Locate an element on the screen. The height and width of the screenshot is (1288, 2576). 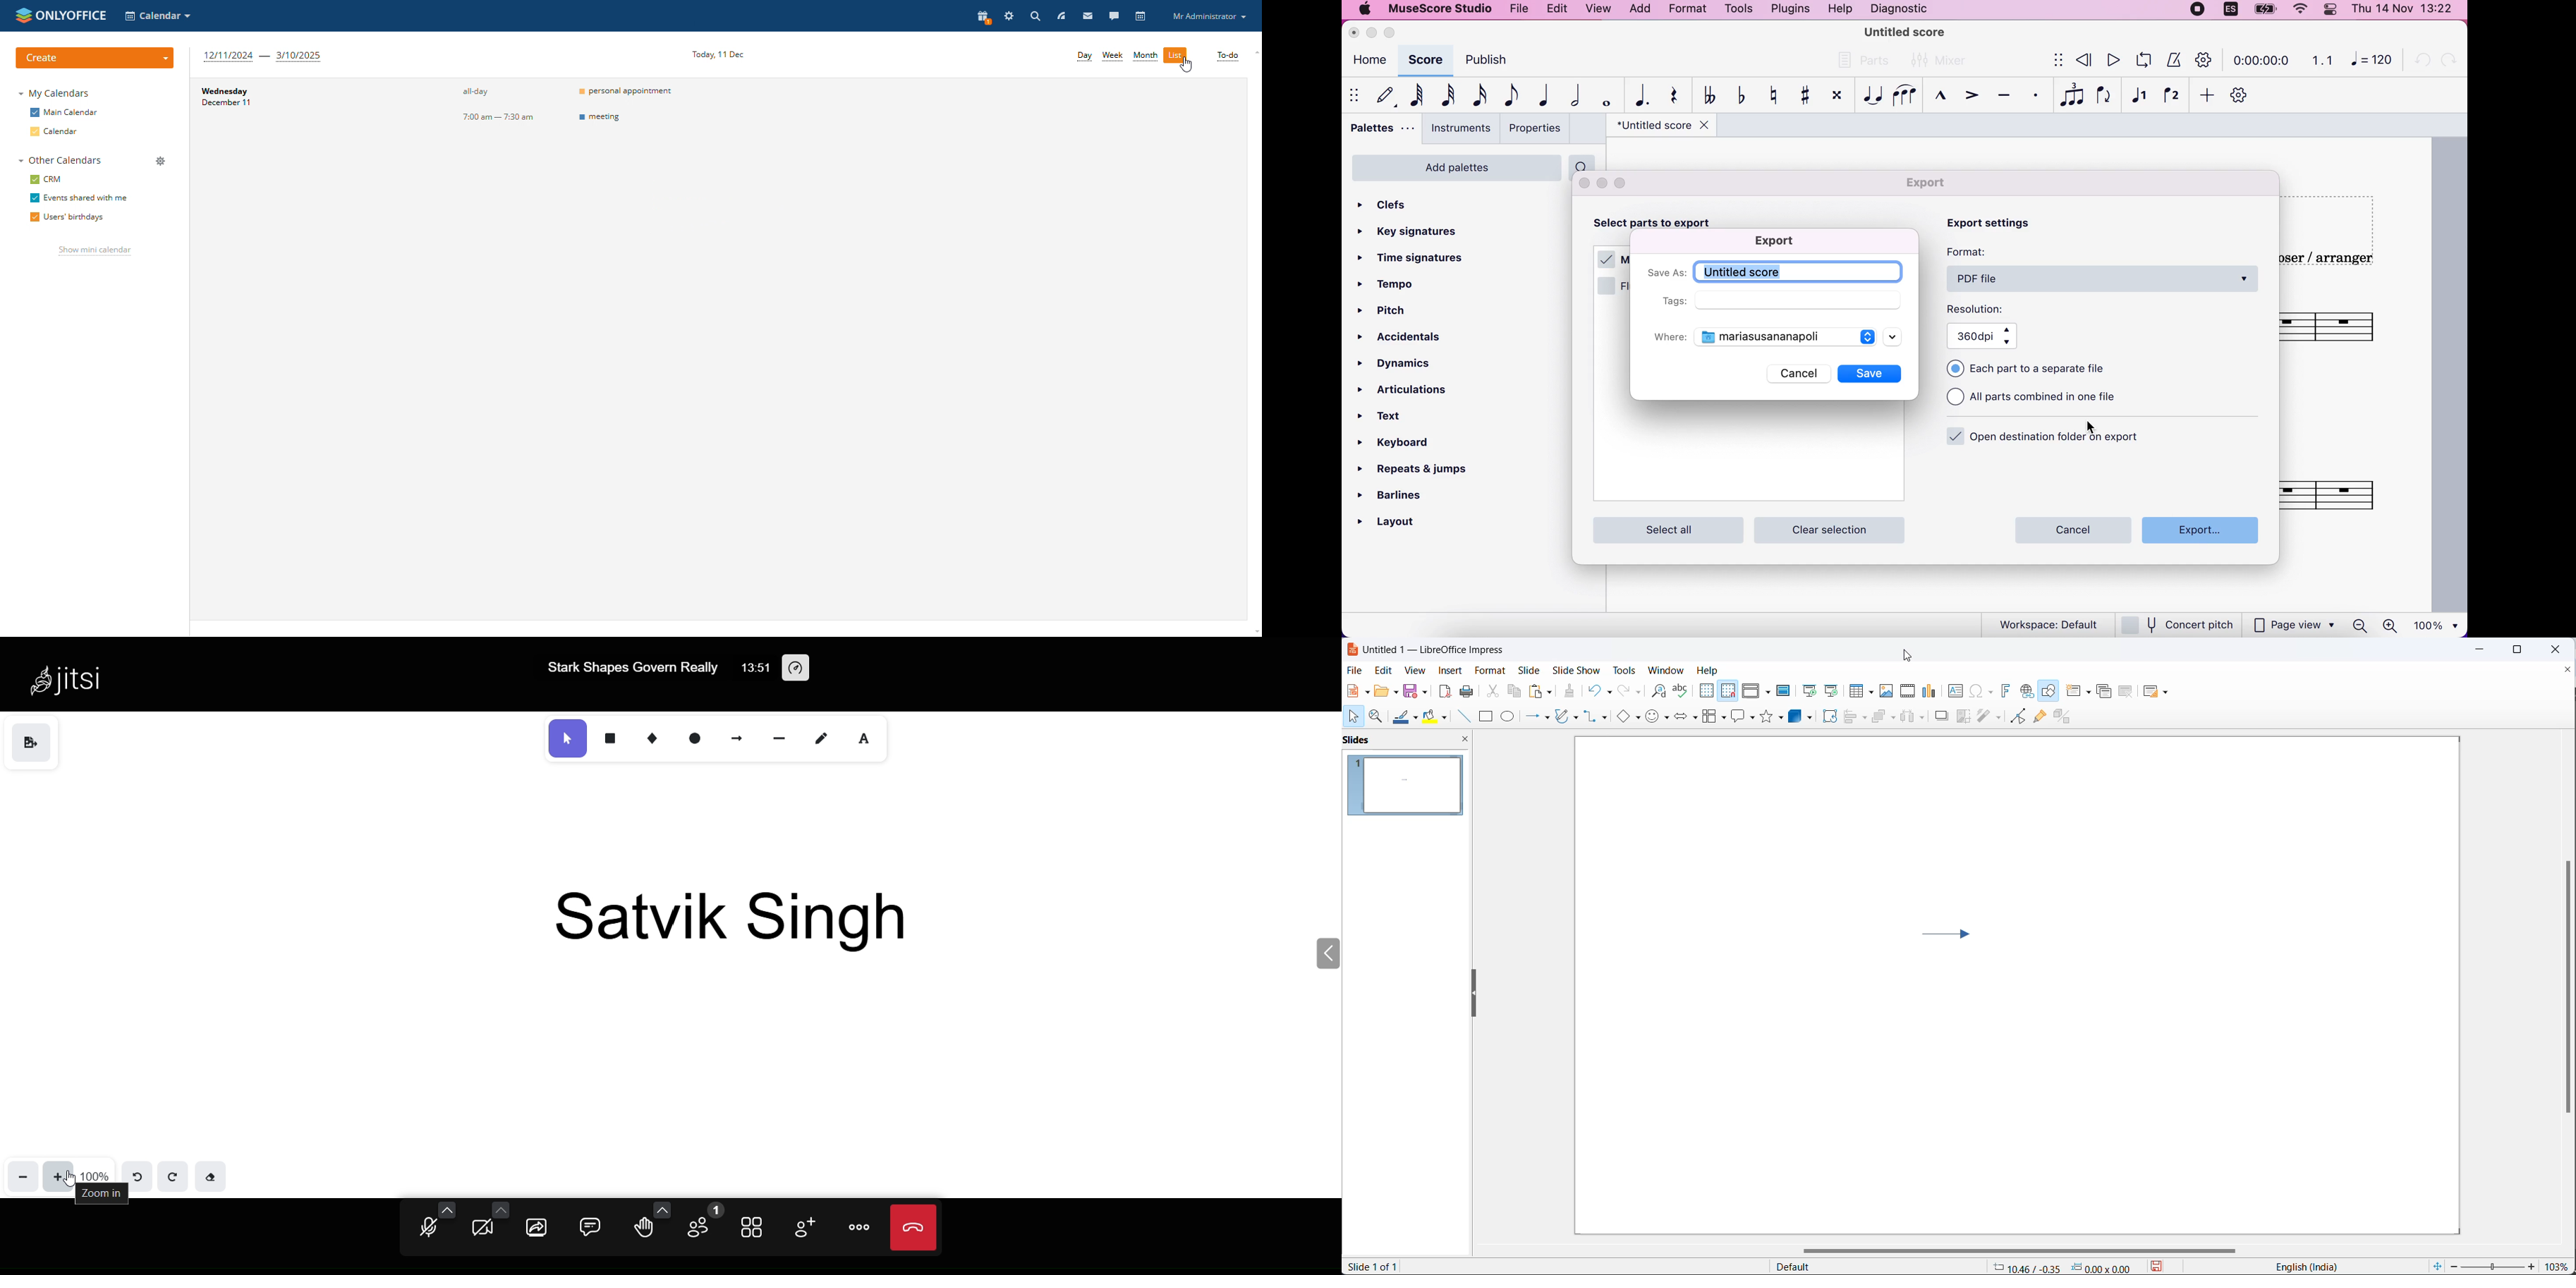
side pane is located at coordinates (1409, 741).